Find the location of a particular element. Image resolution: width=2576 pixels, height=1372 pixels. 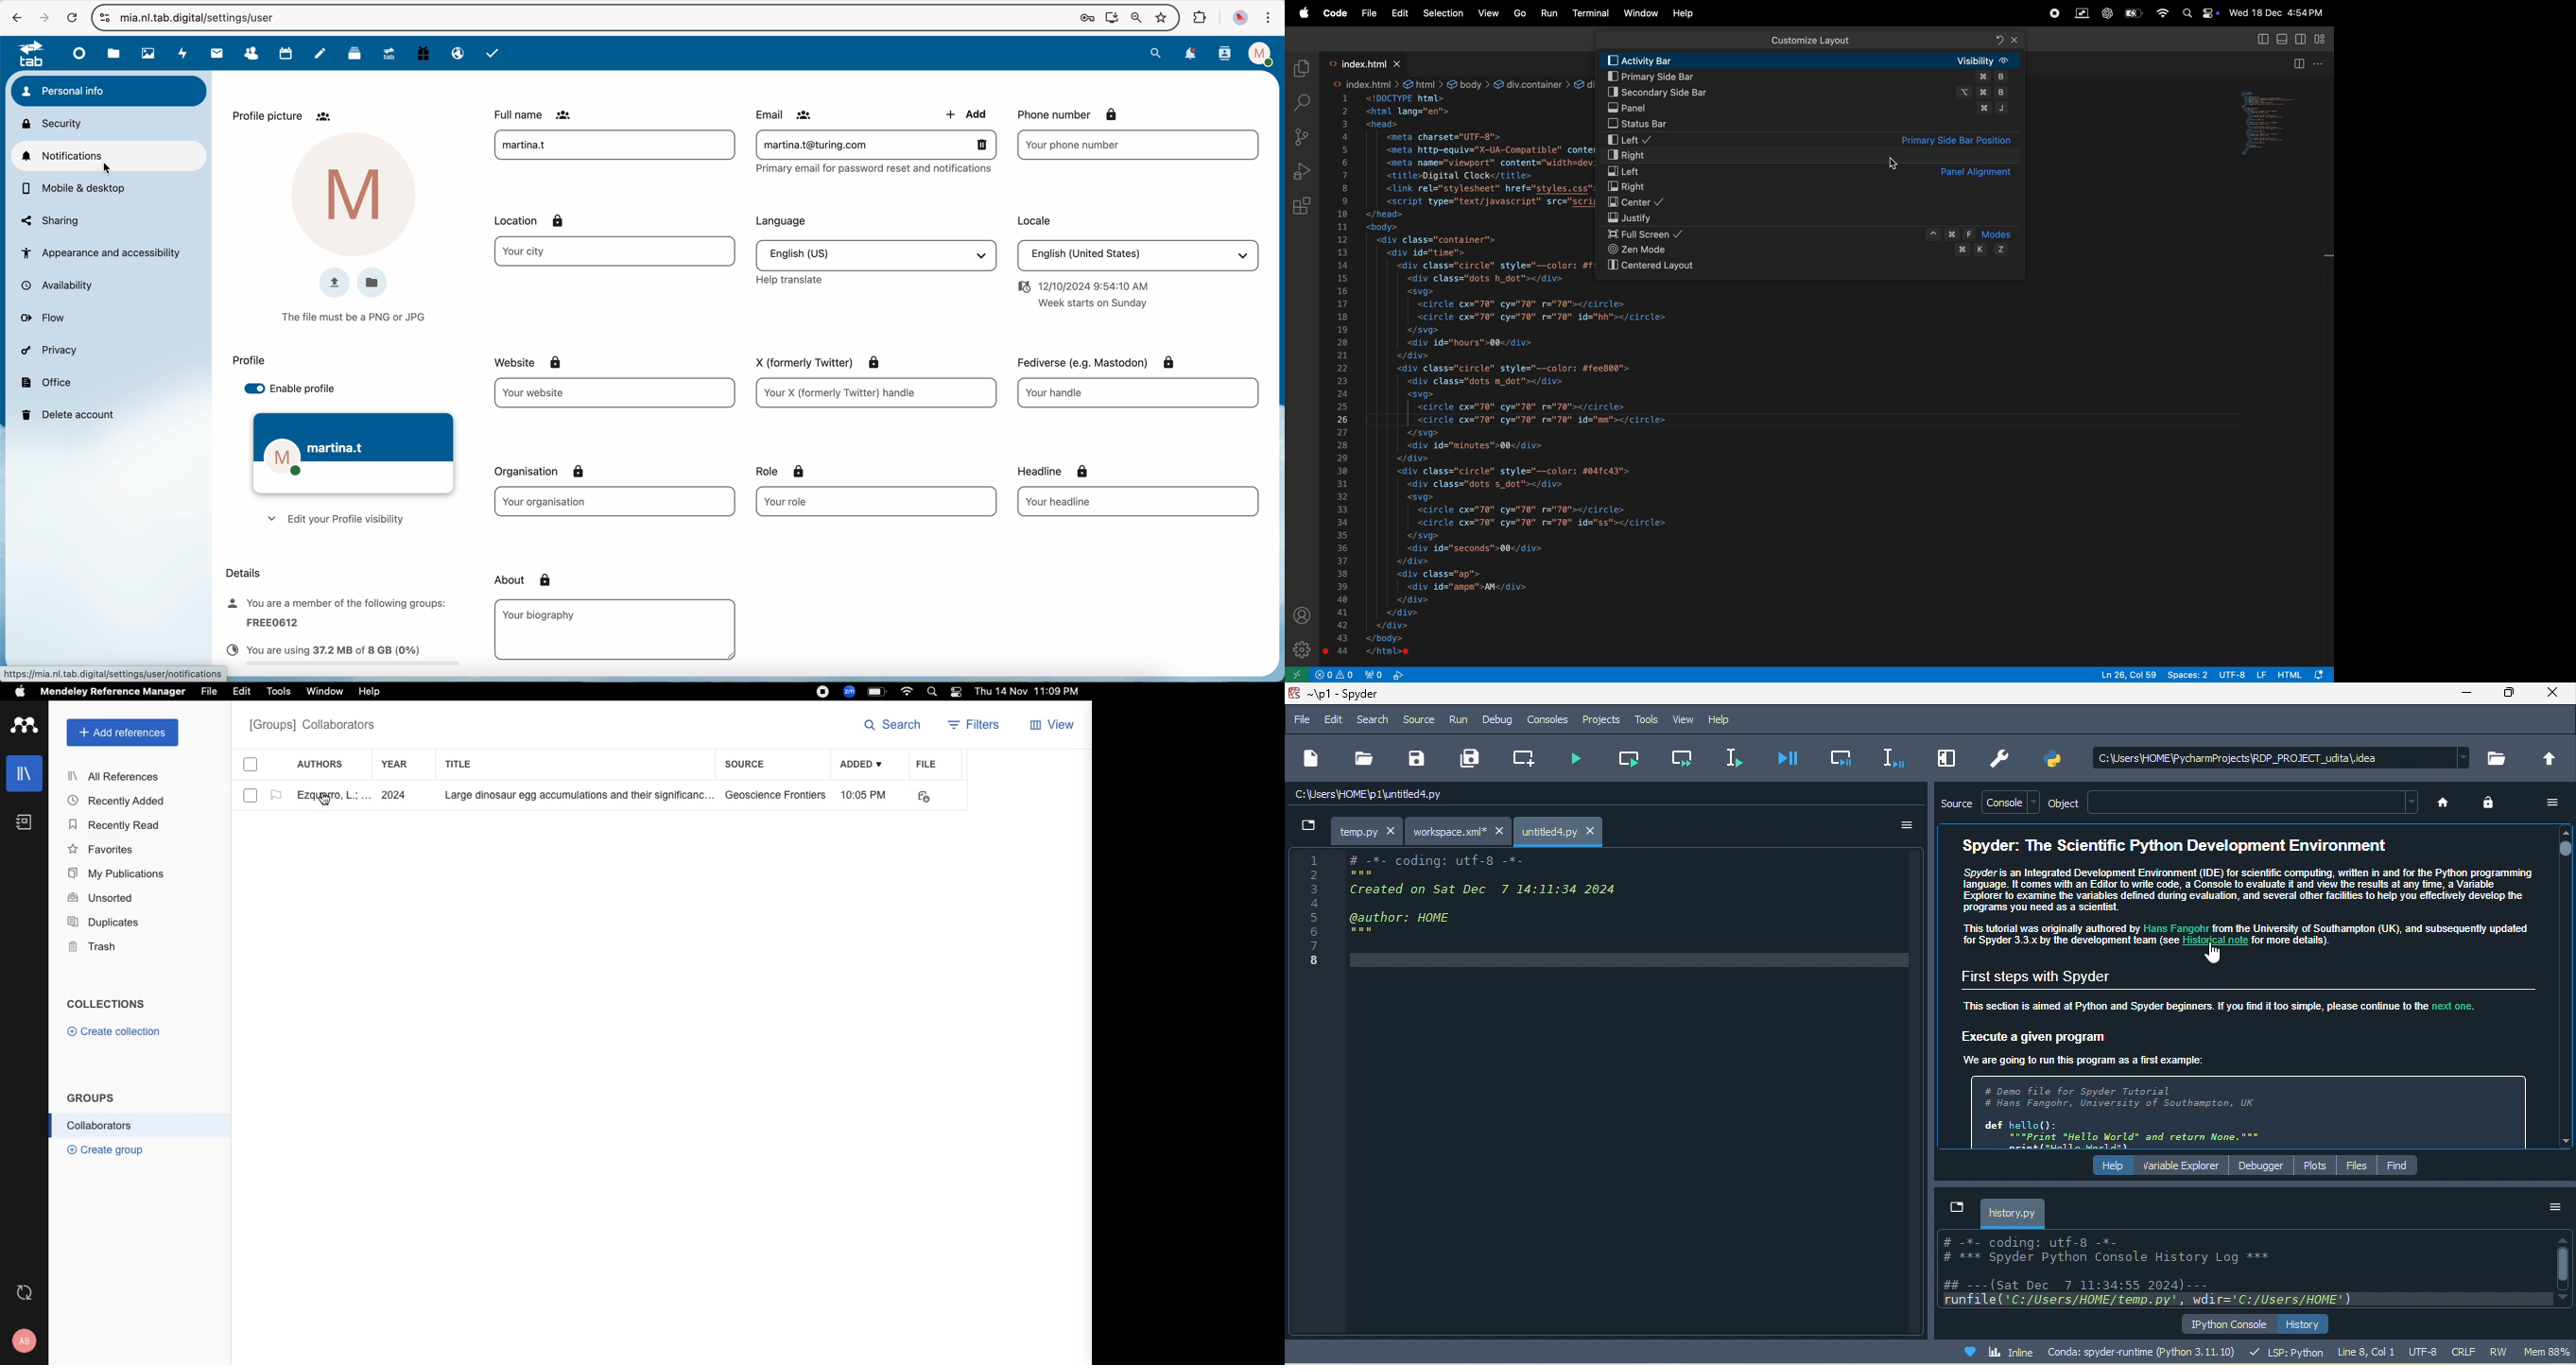

year is located at coordinates (403, 764).